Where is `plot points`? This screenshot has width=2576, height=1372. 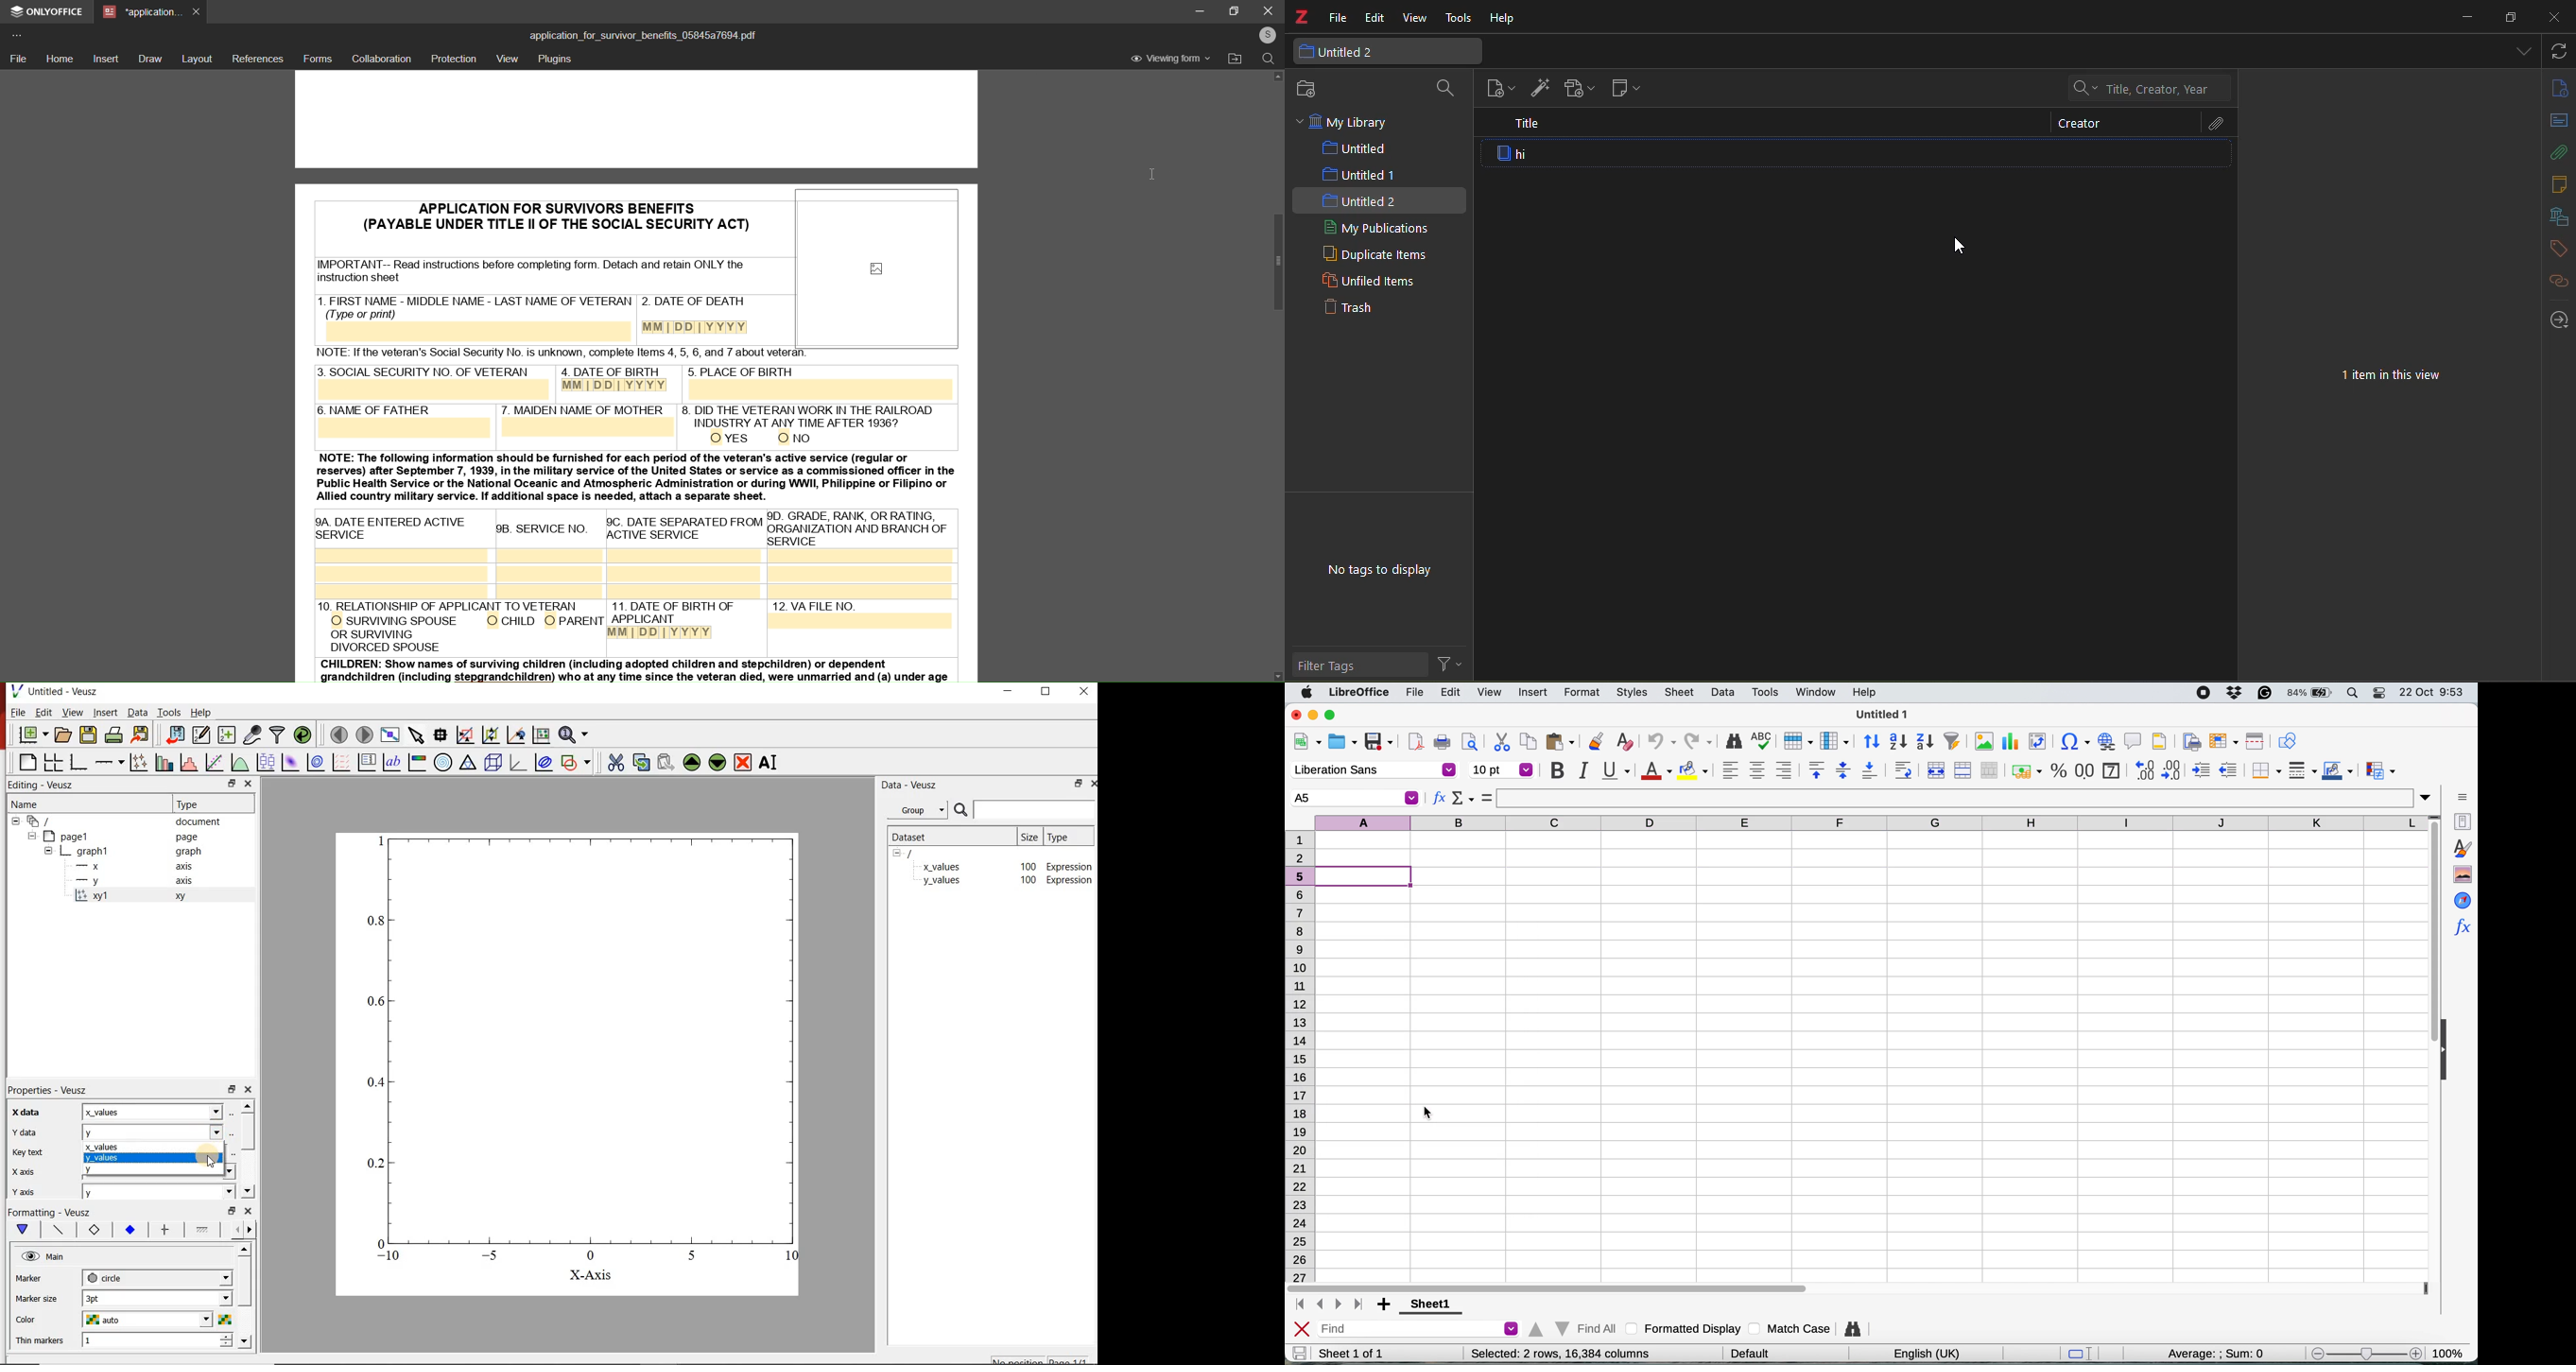
plot points is located at coordinates (138, 763).